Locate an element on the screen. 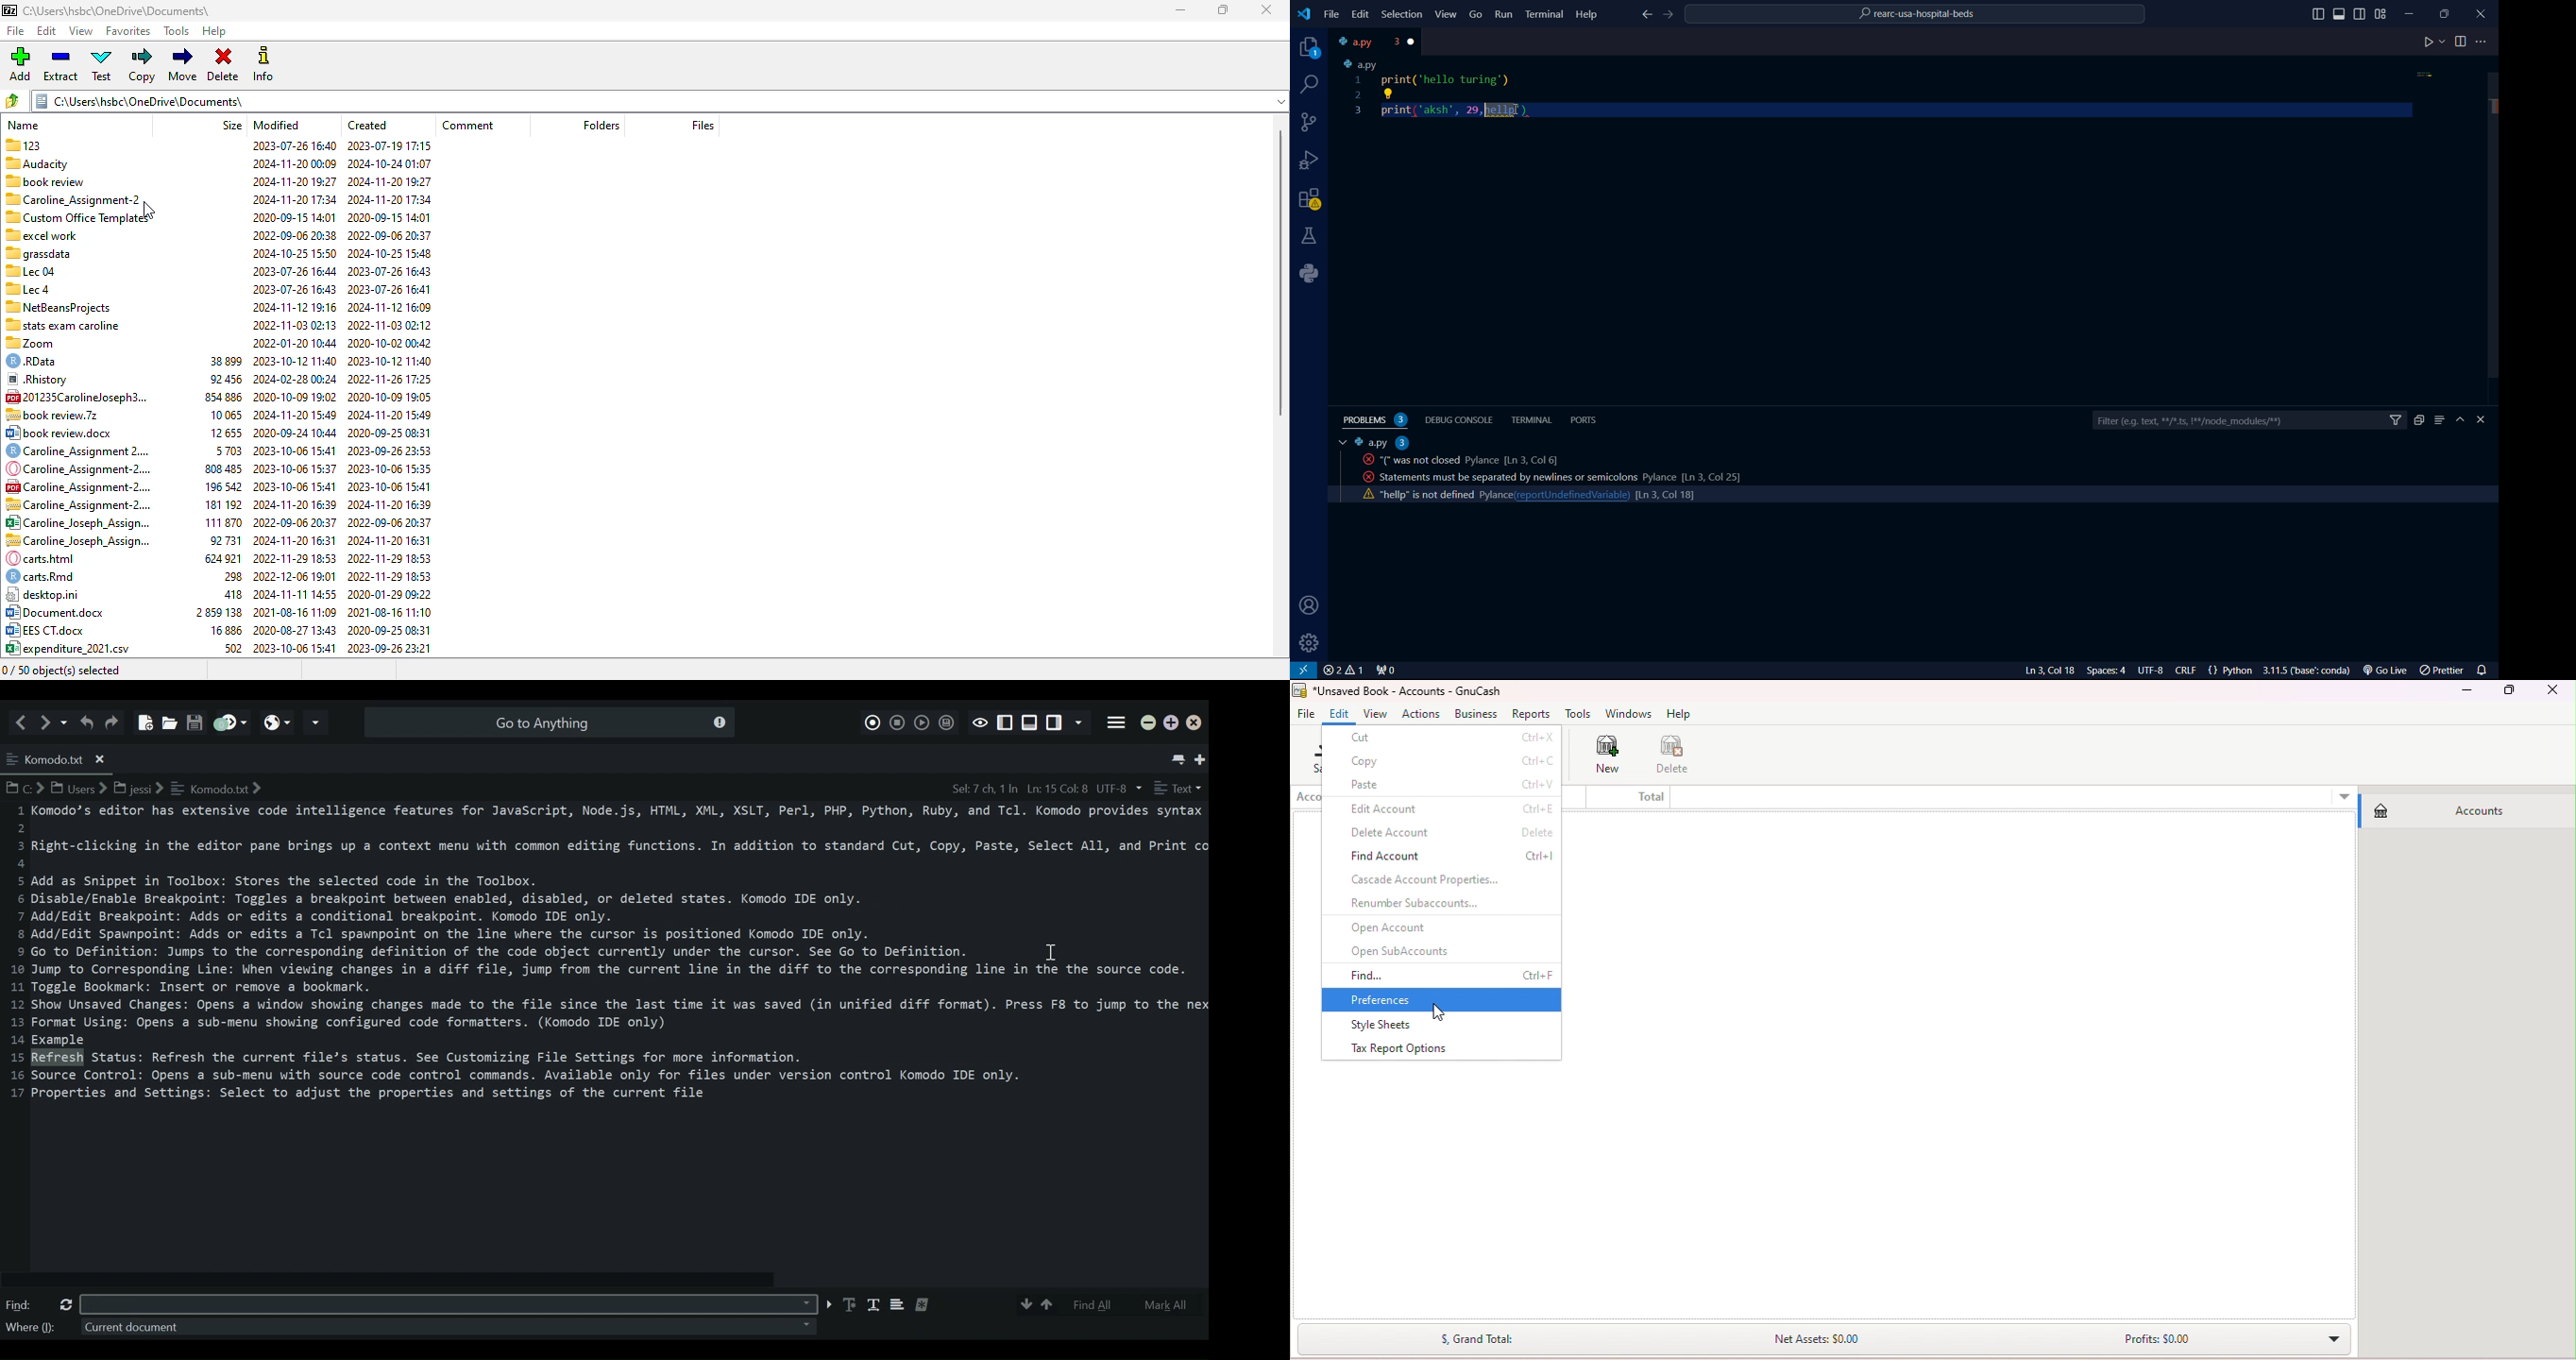 This screenshot has height=1372, width=2576. 2024-11-20 15:49 is located at coordinates (393, 416).